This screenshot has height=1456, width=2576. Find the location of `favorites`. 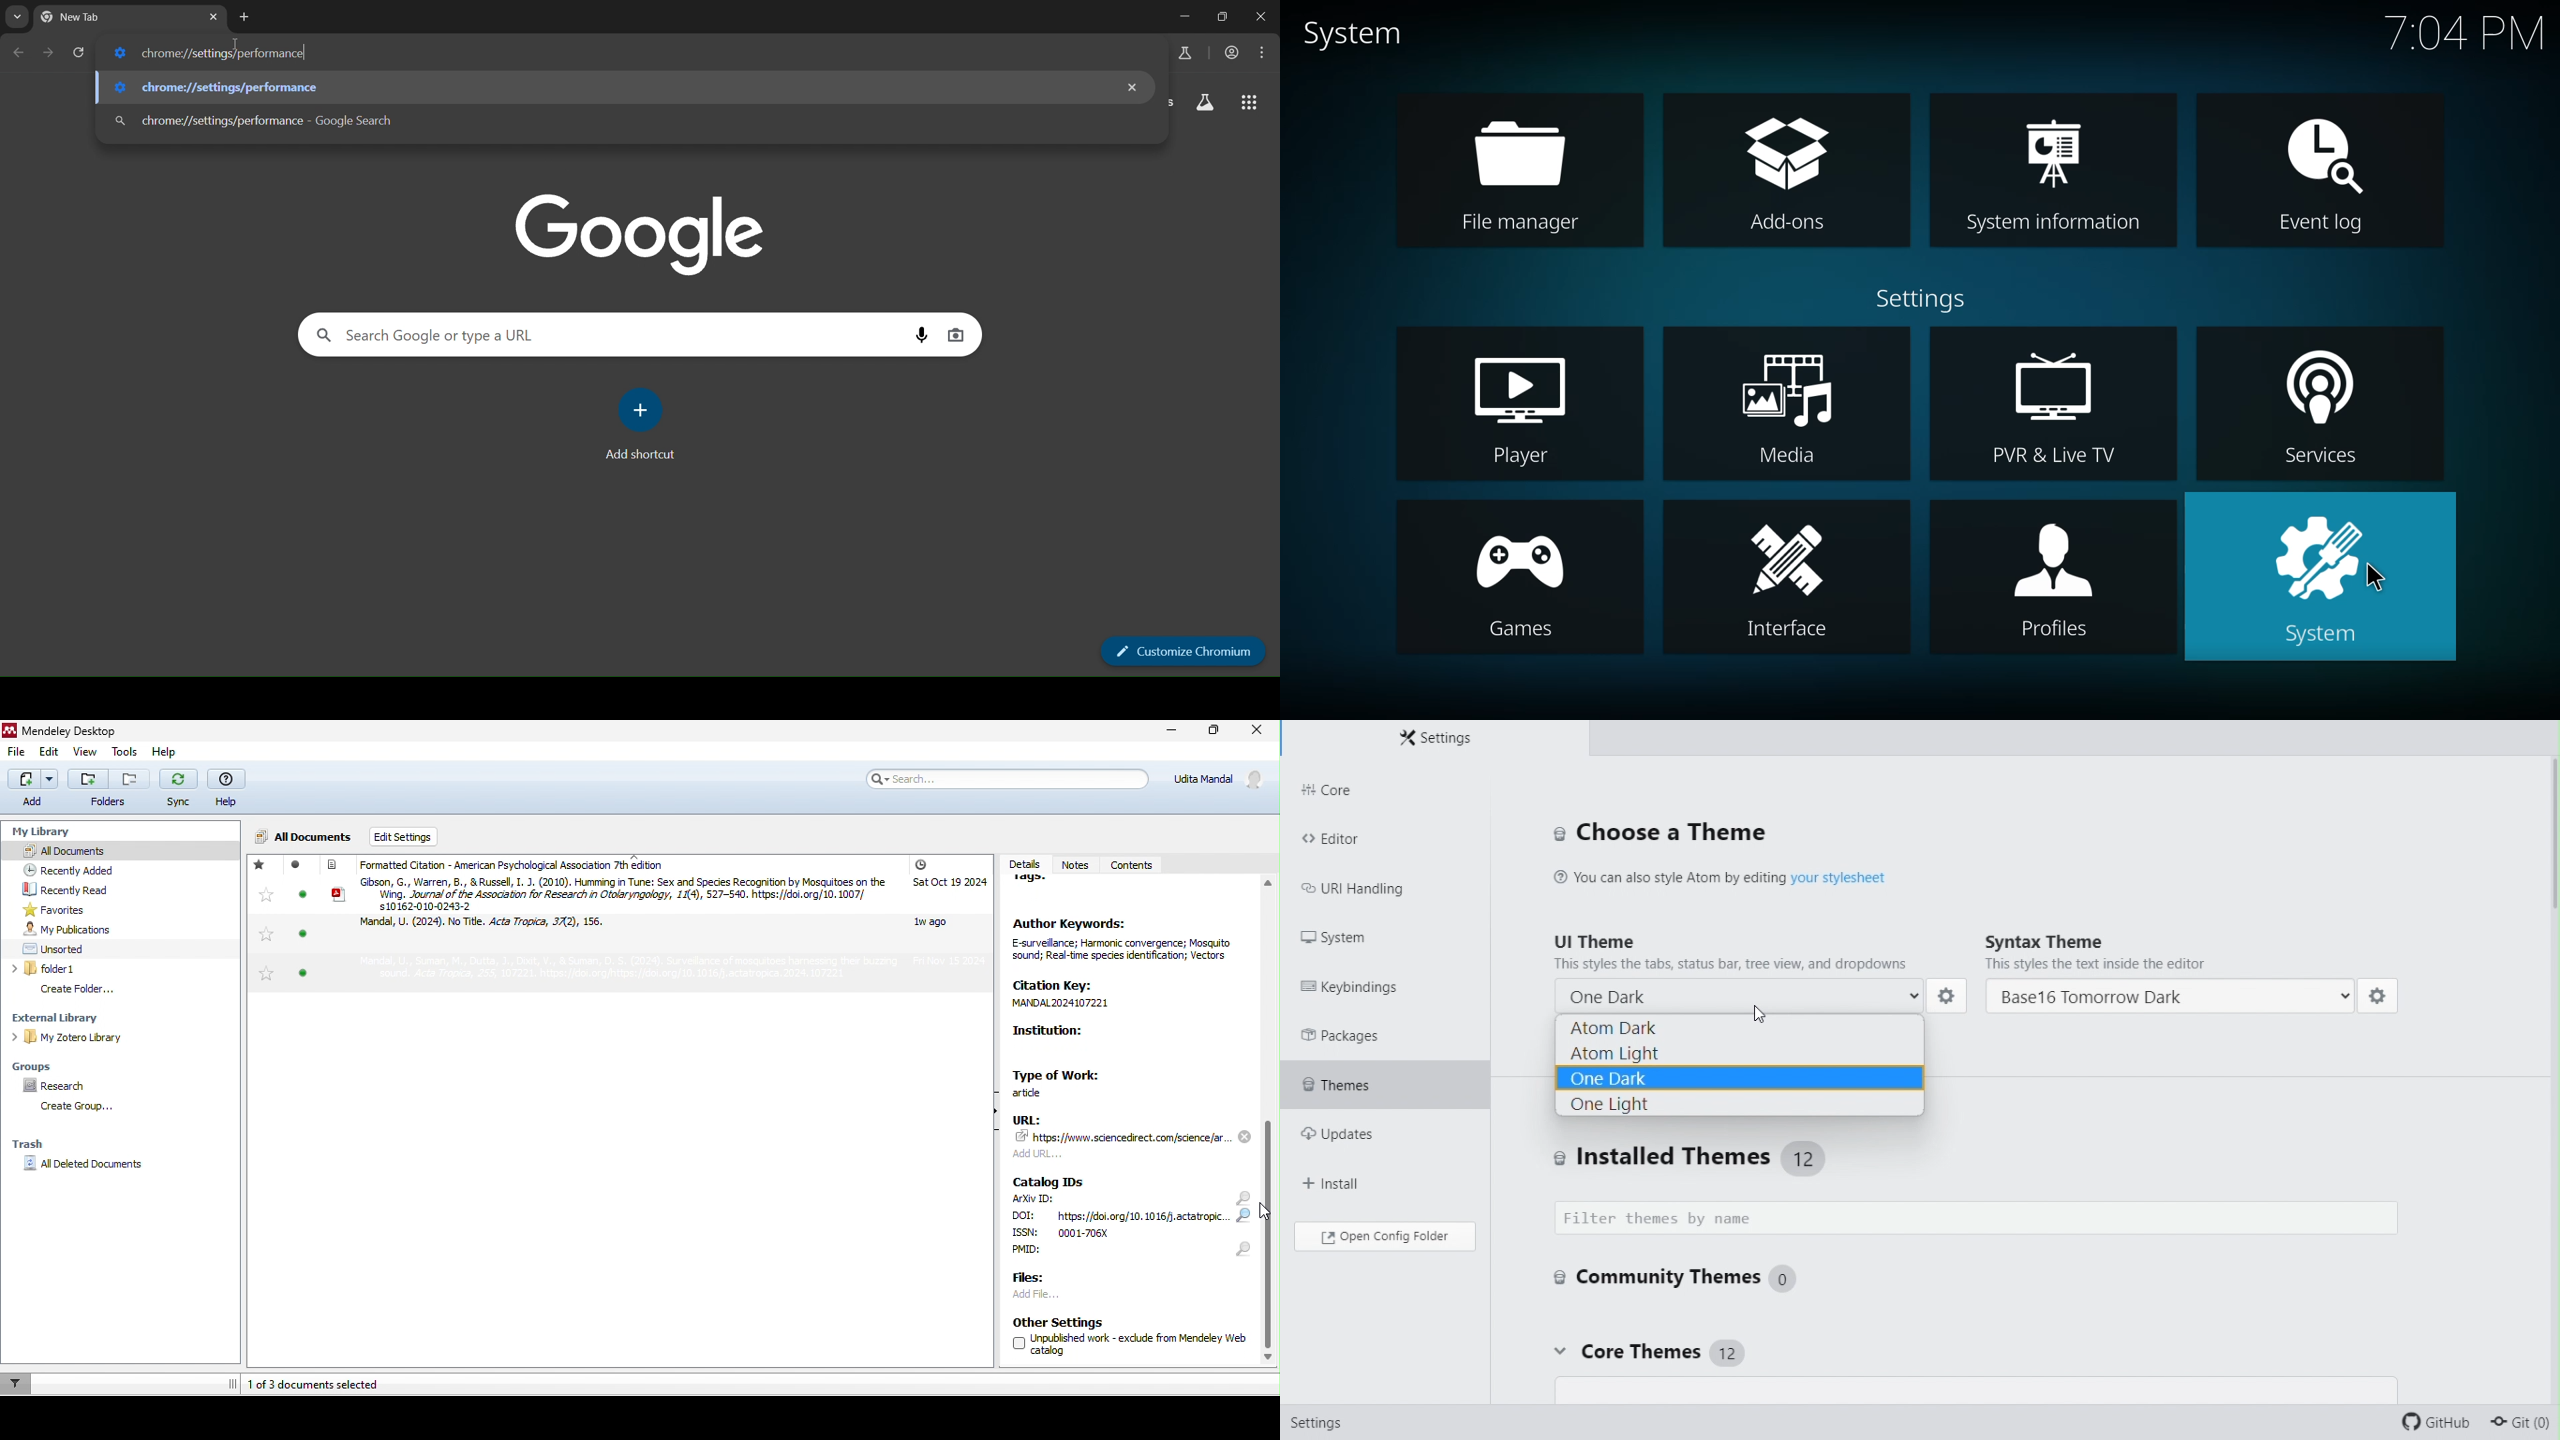

favorites is located at coordinates (55, 909).